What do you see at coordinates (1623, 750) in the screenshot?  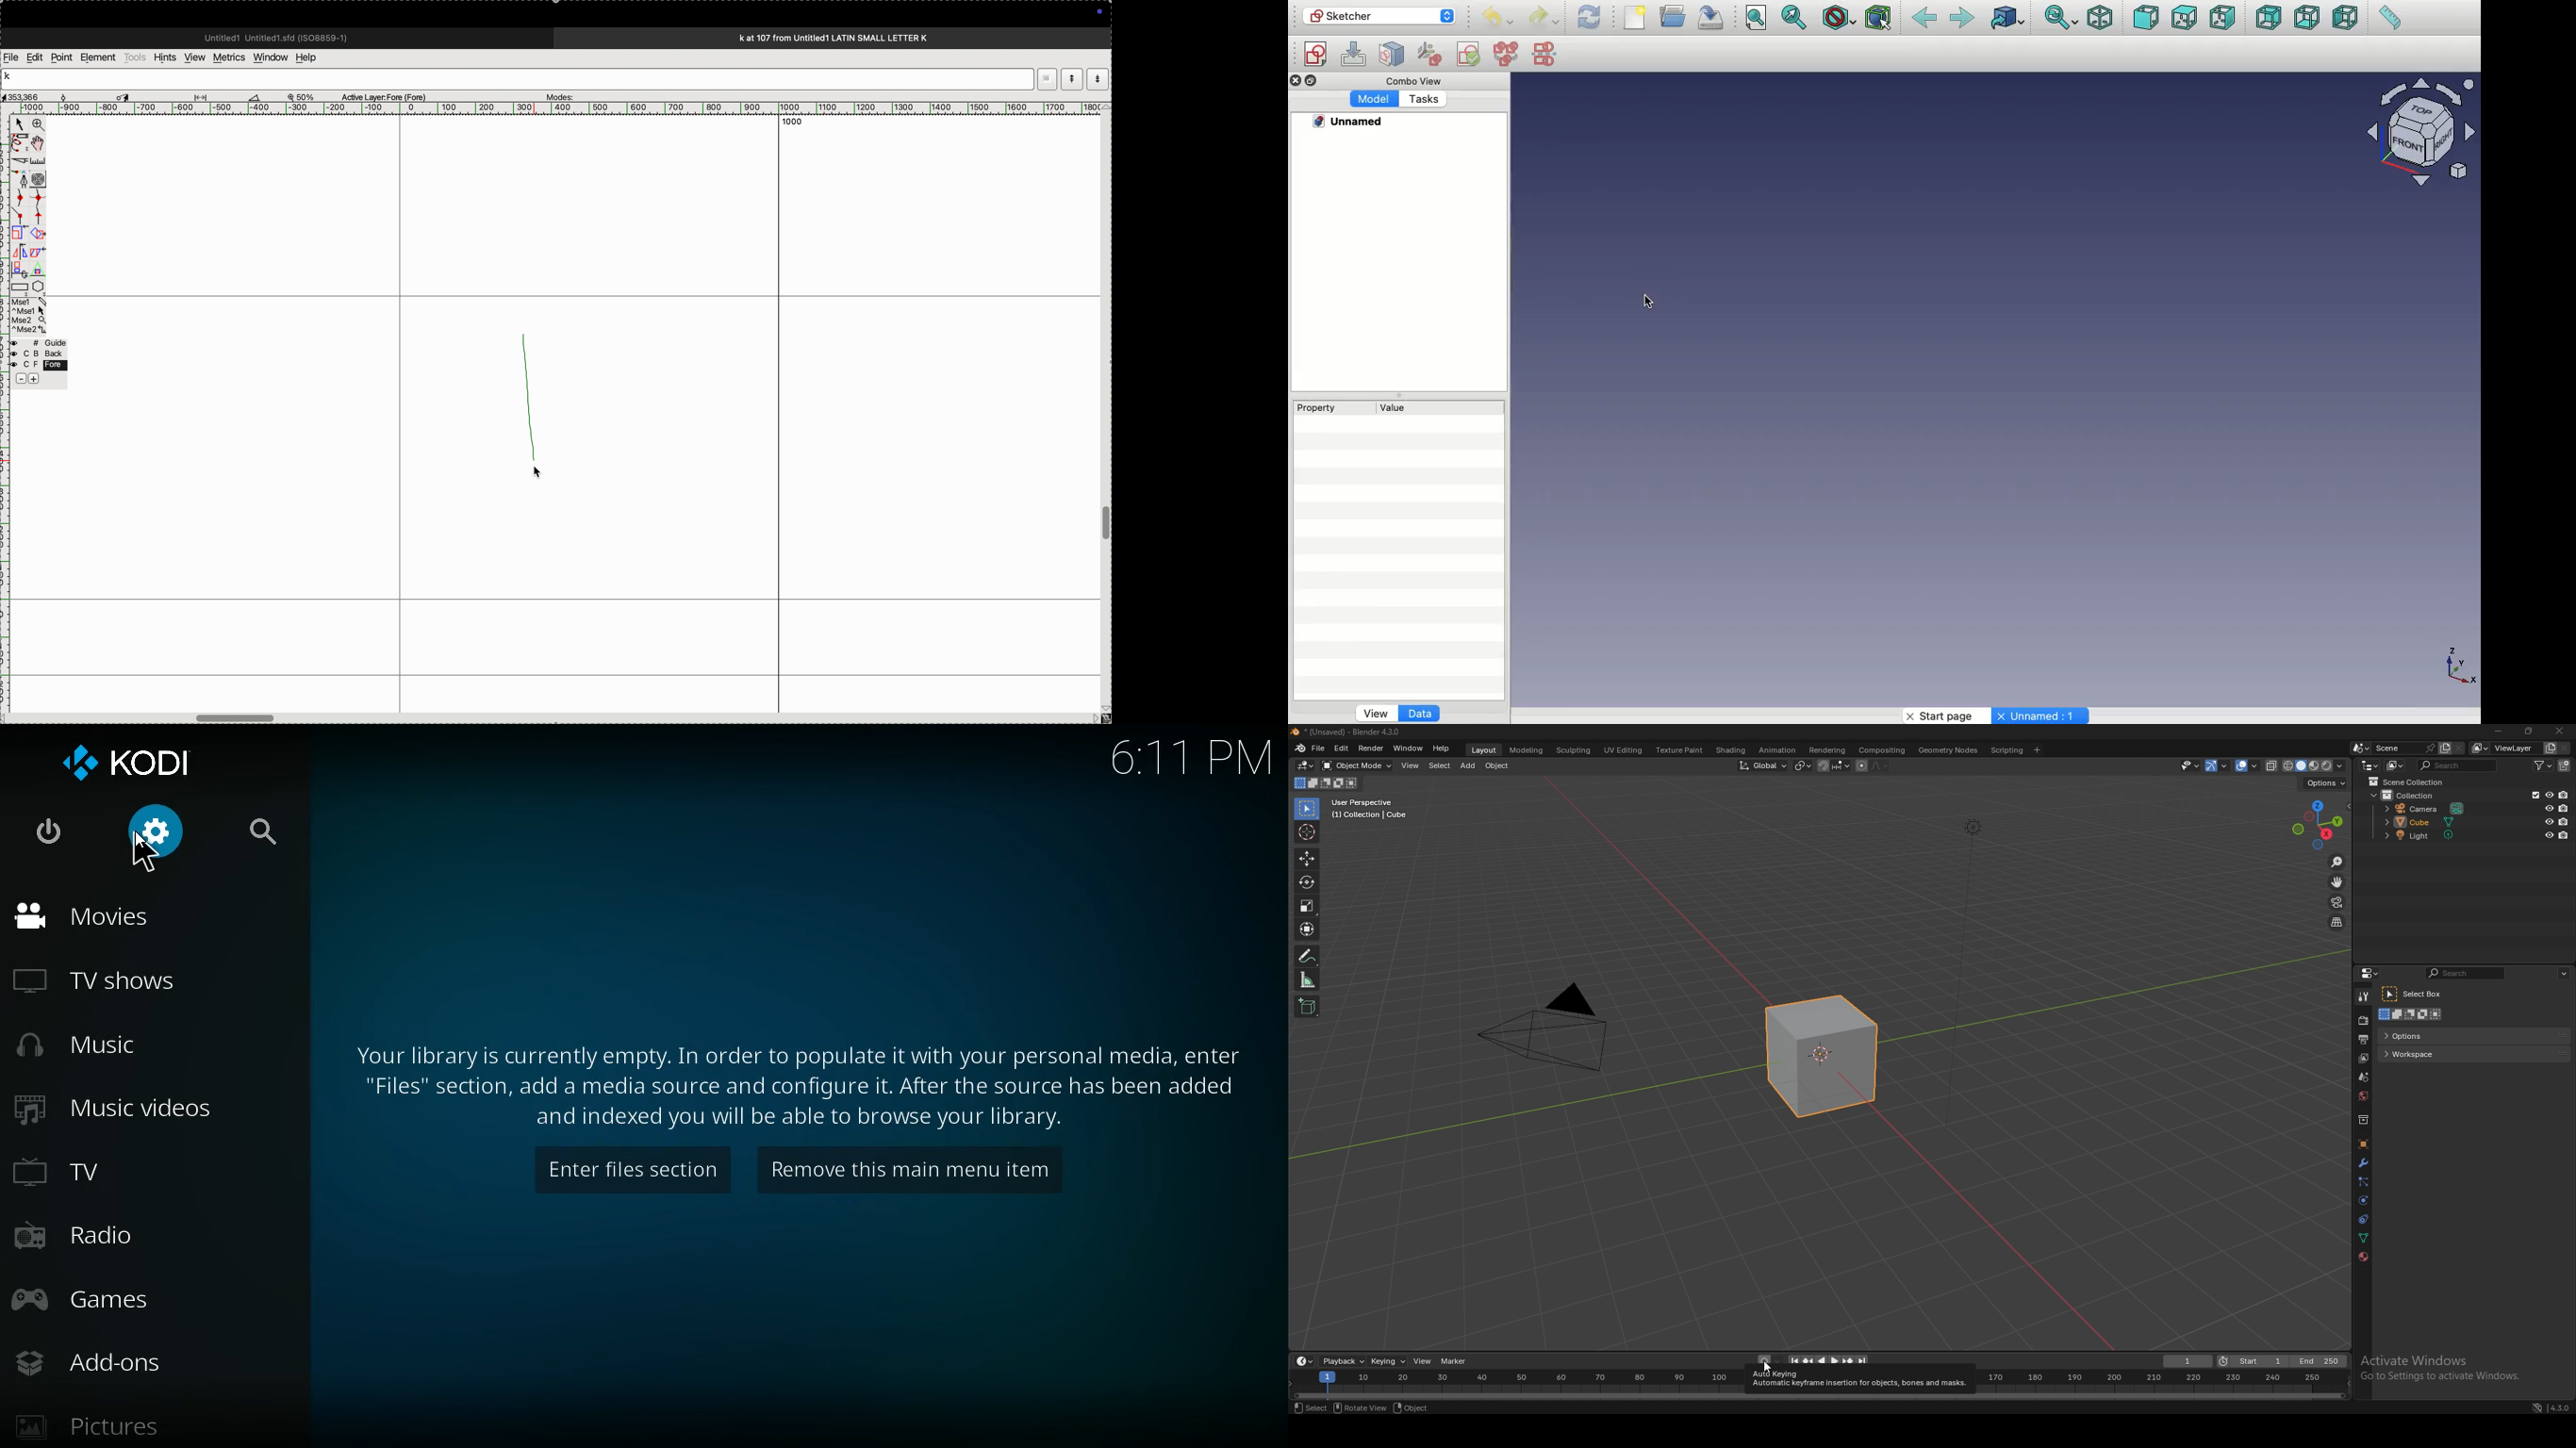 I see `uv editing` at bounding box center [1623, 750].